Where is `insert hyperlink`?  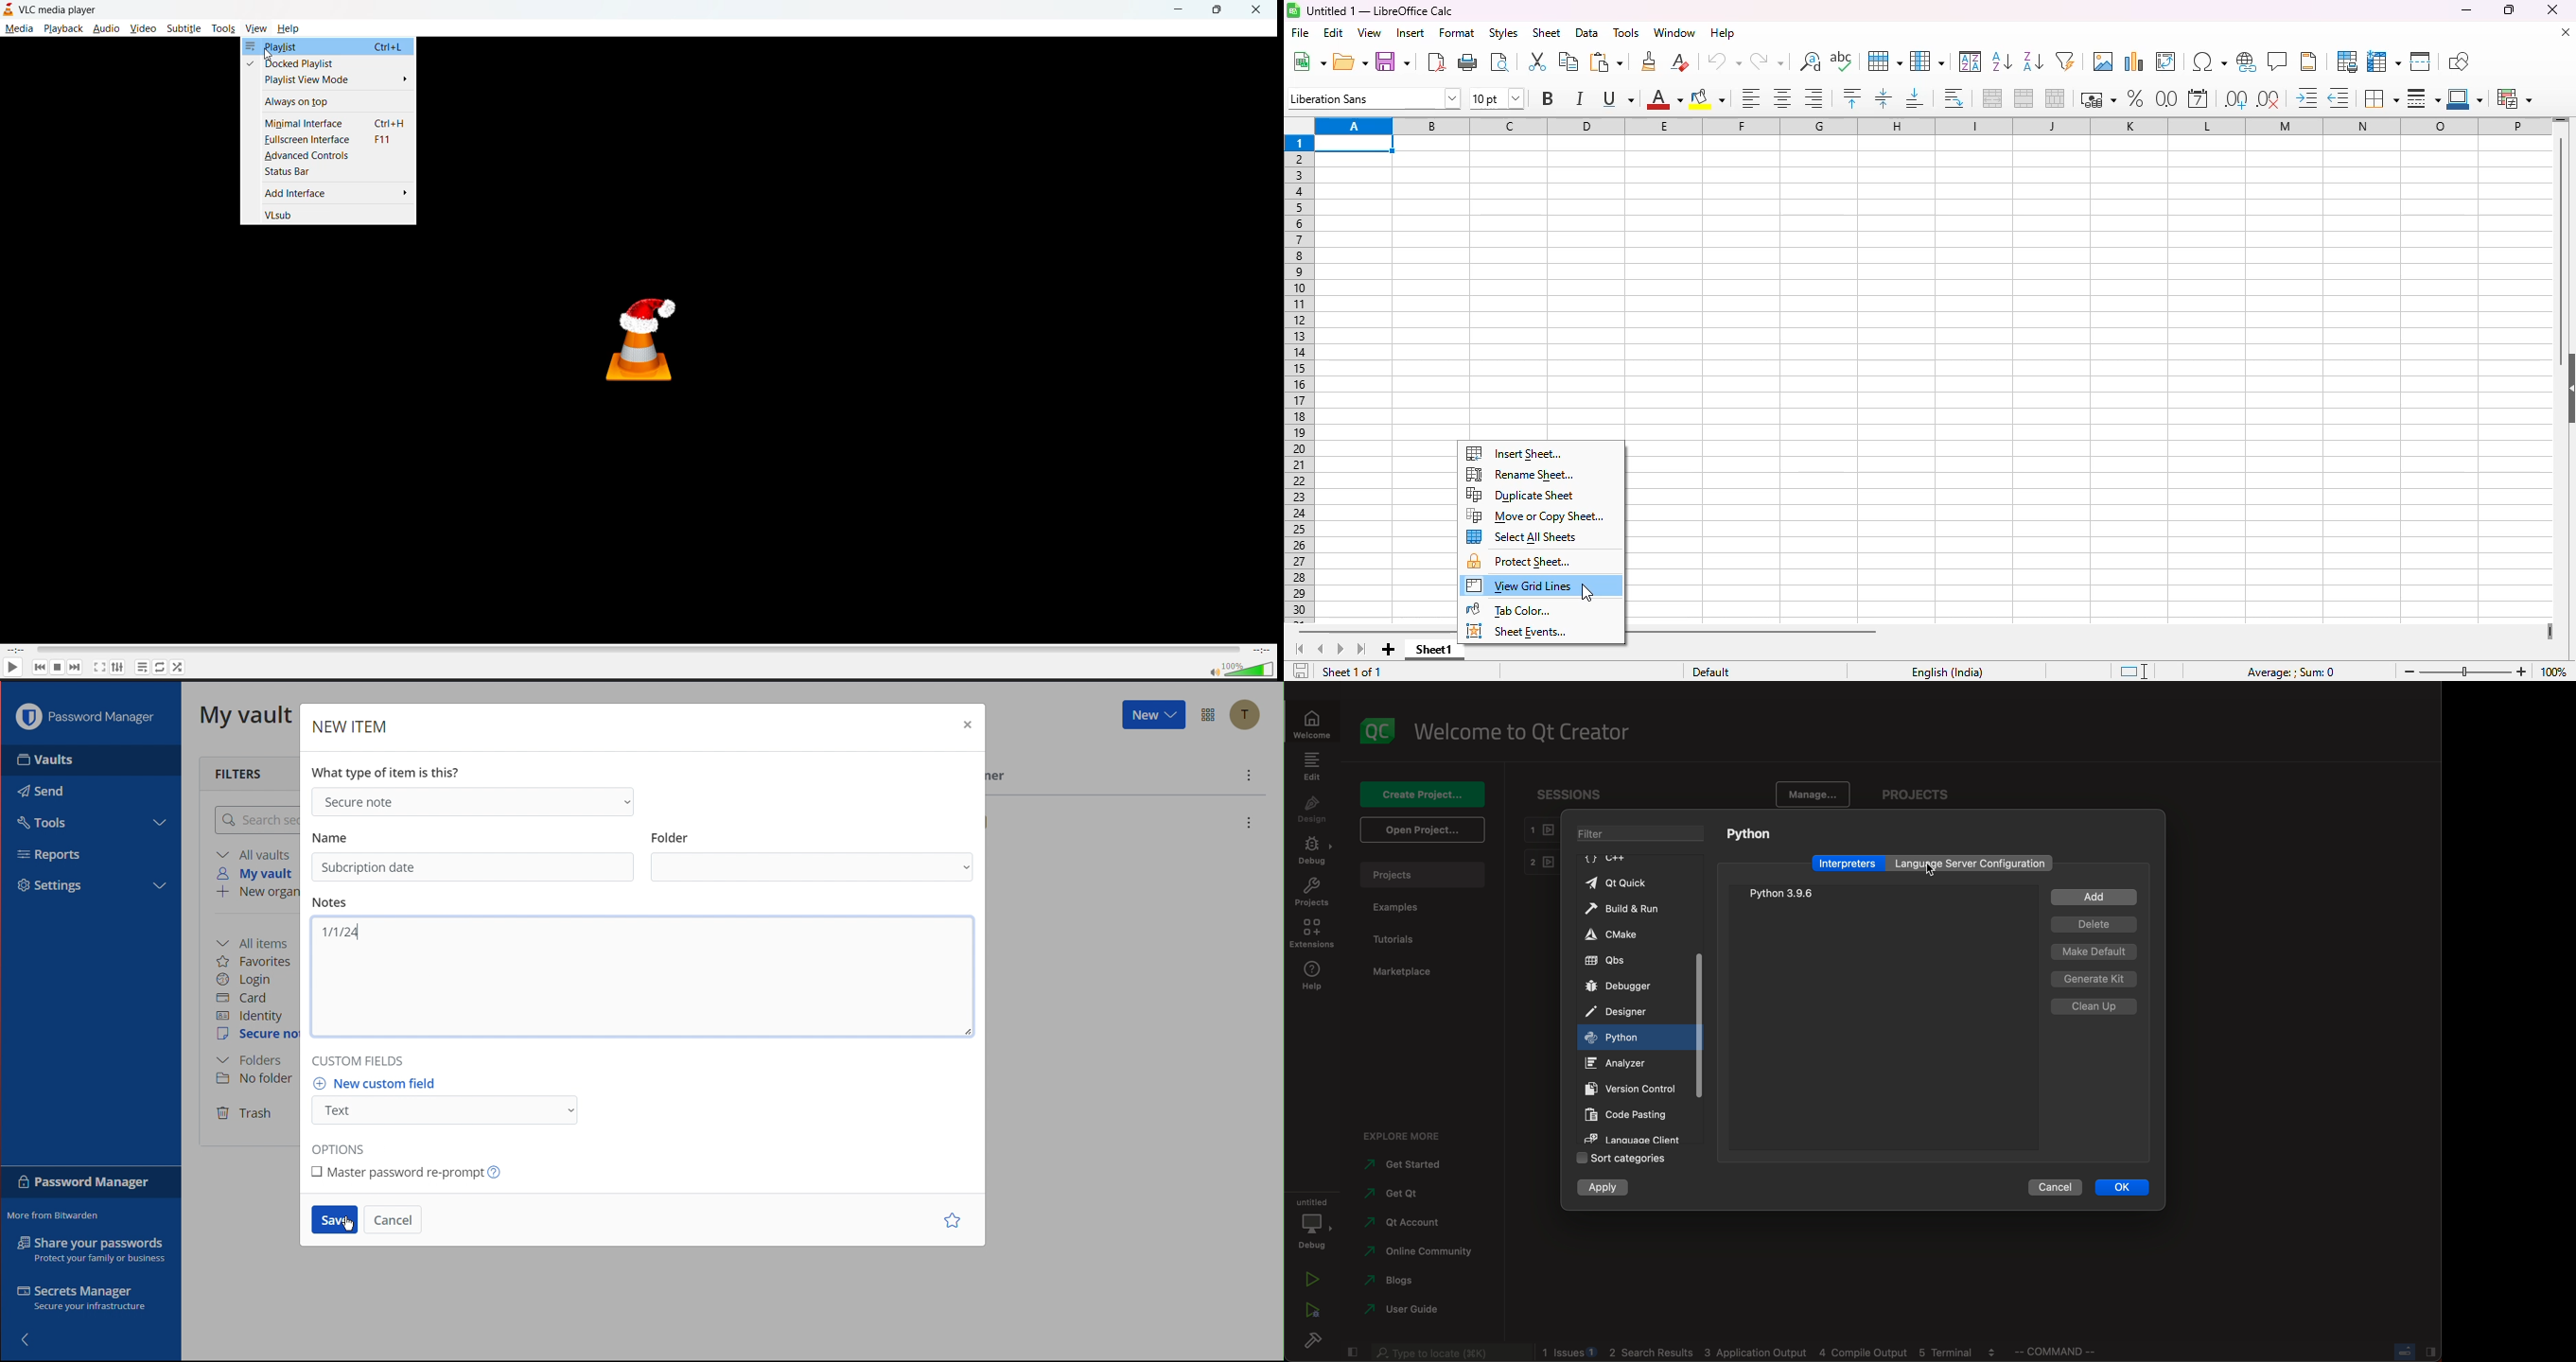
insert hyperlink is located at coordinates (2247, 61).